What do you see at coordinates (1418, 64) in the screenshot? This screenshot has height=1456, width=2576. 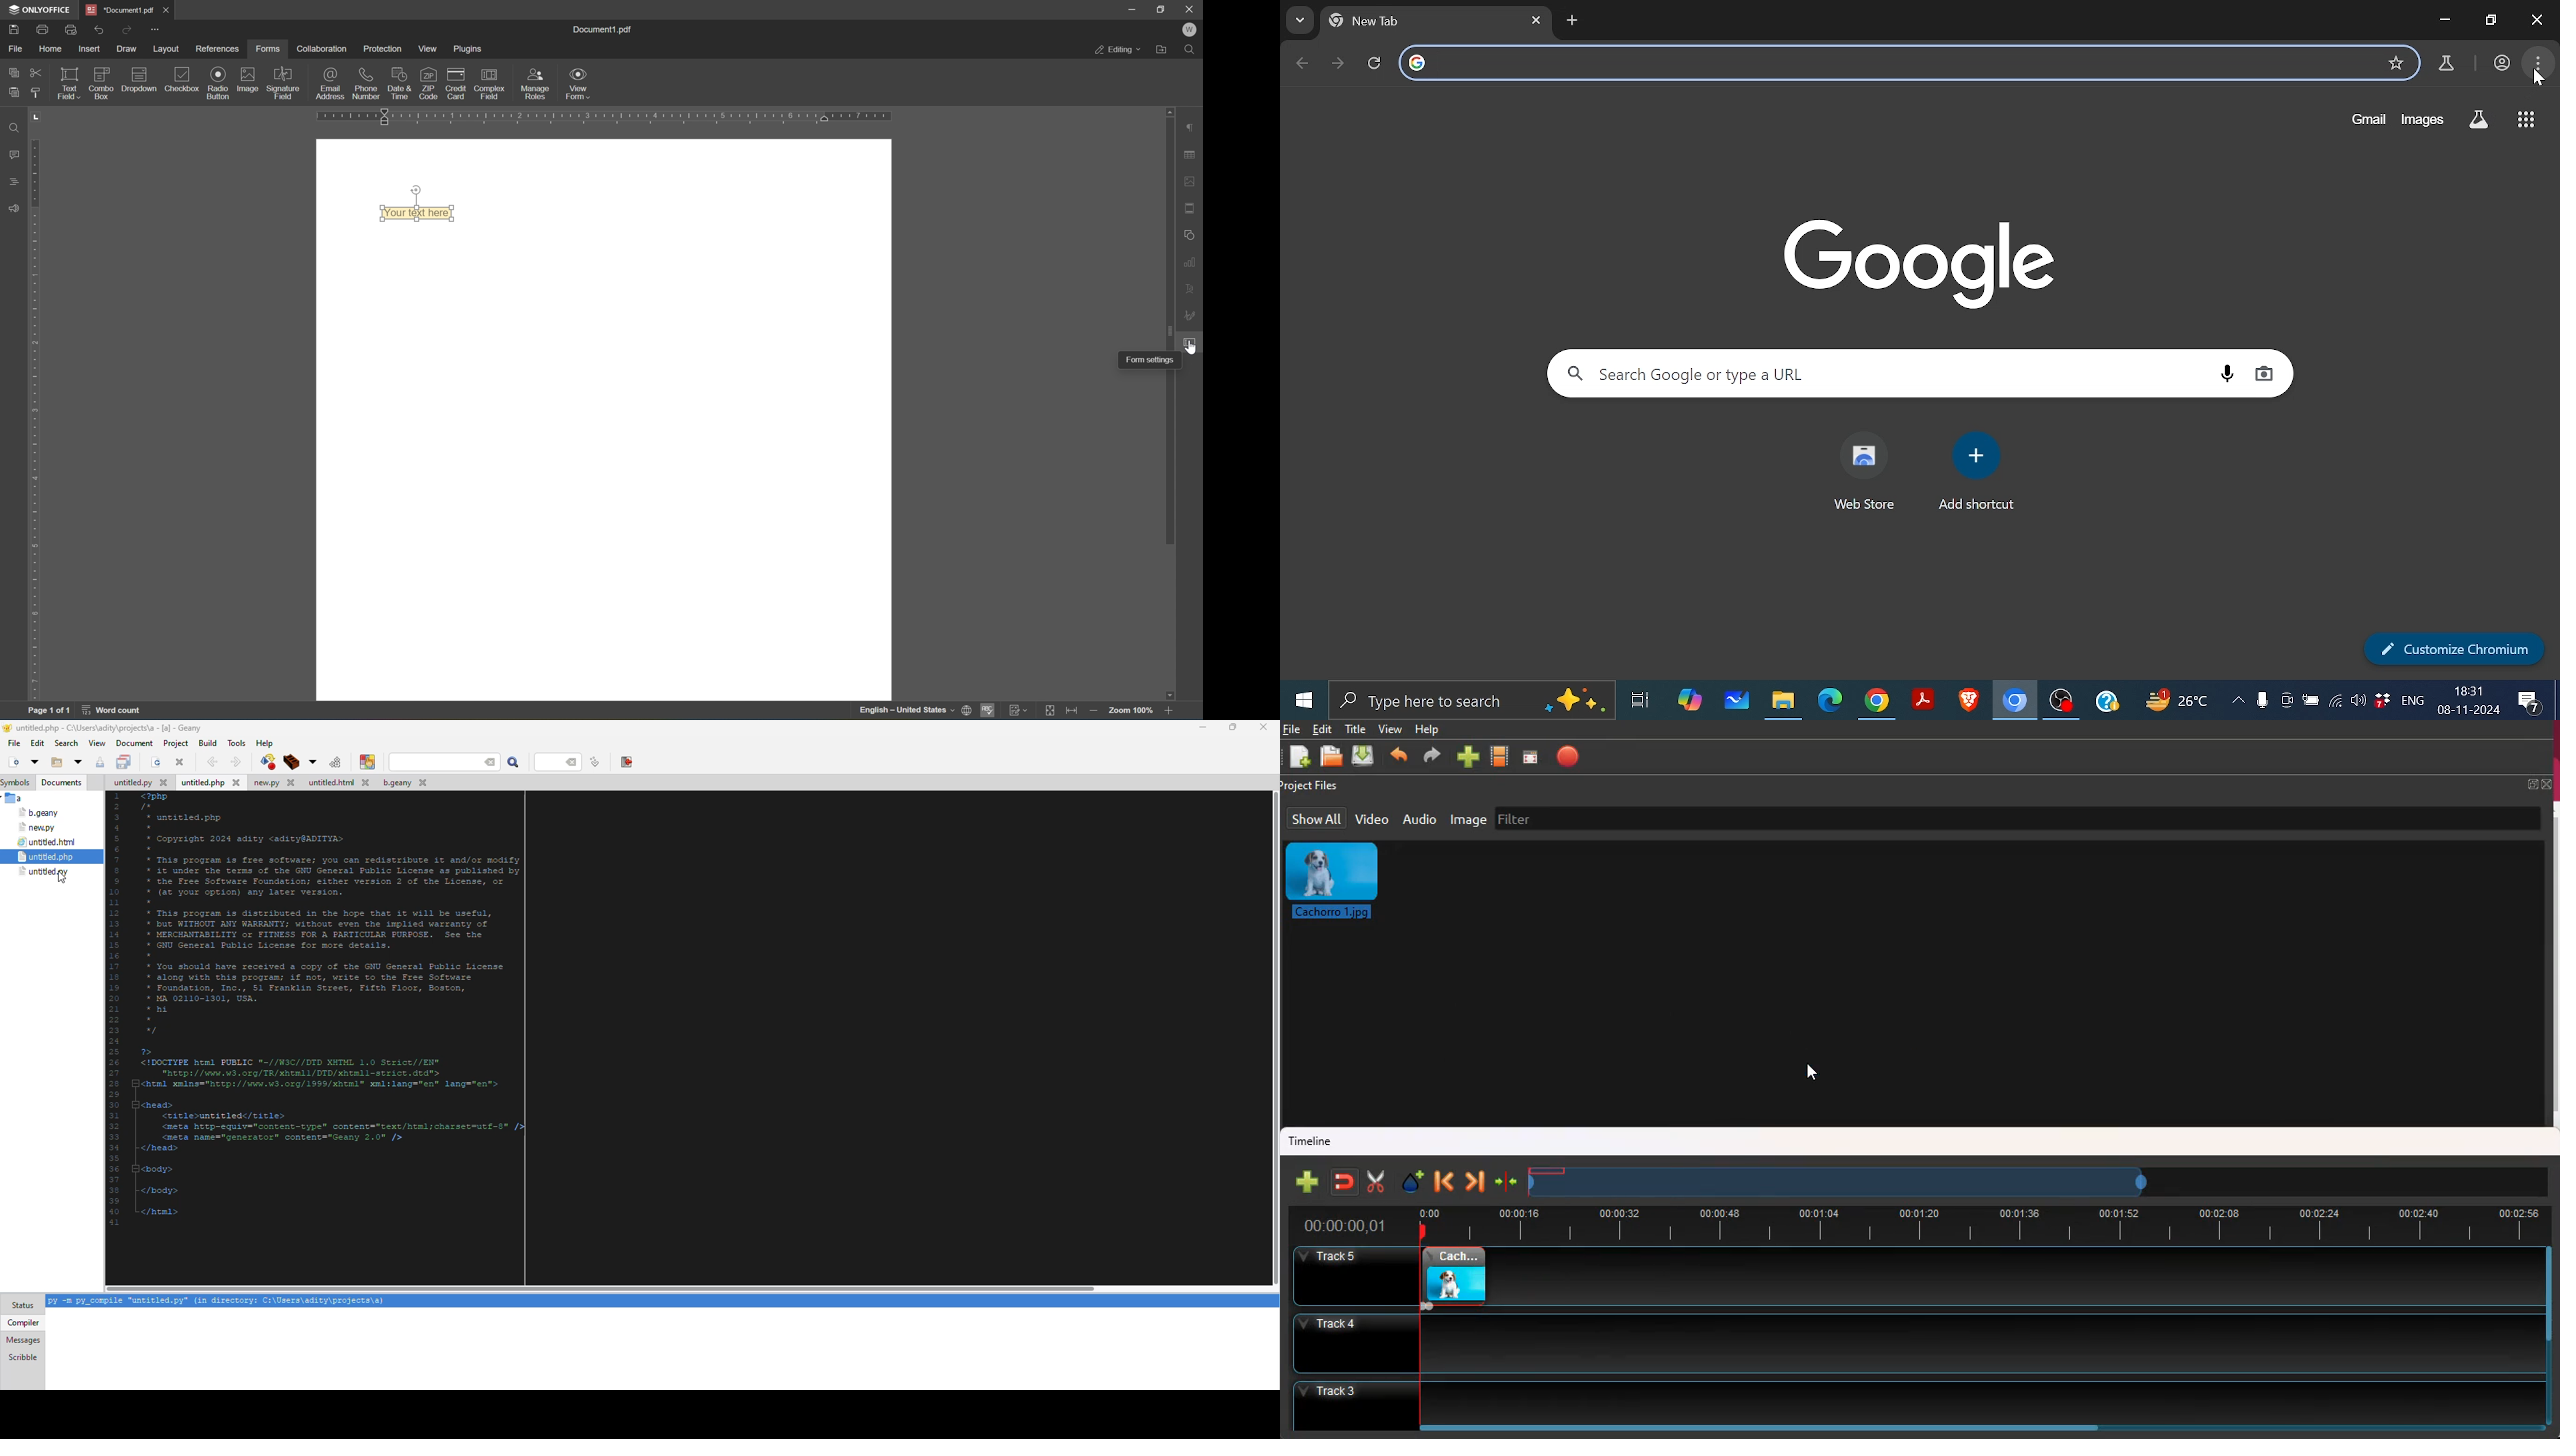 I see `google logo` at bounding box center [1418, 64].